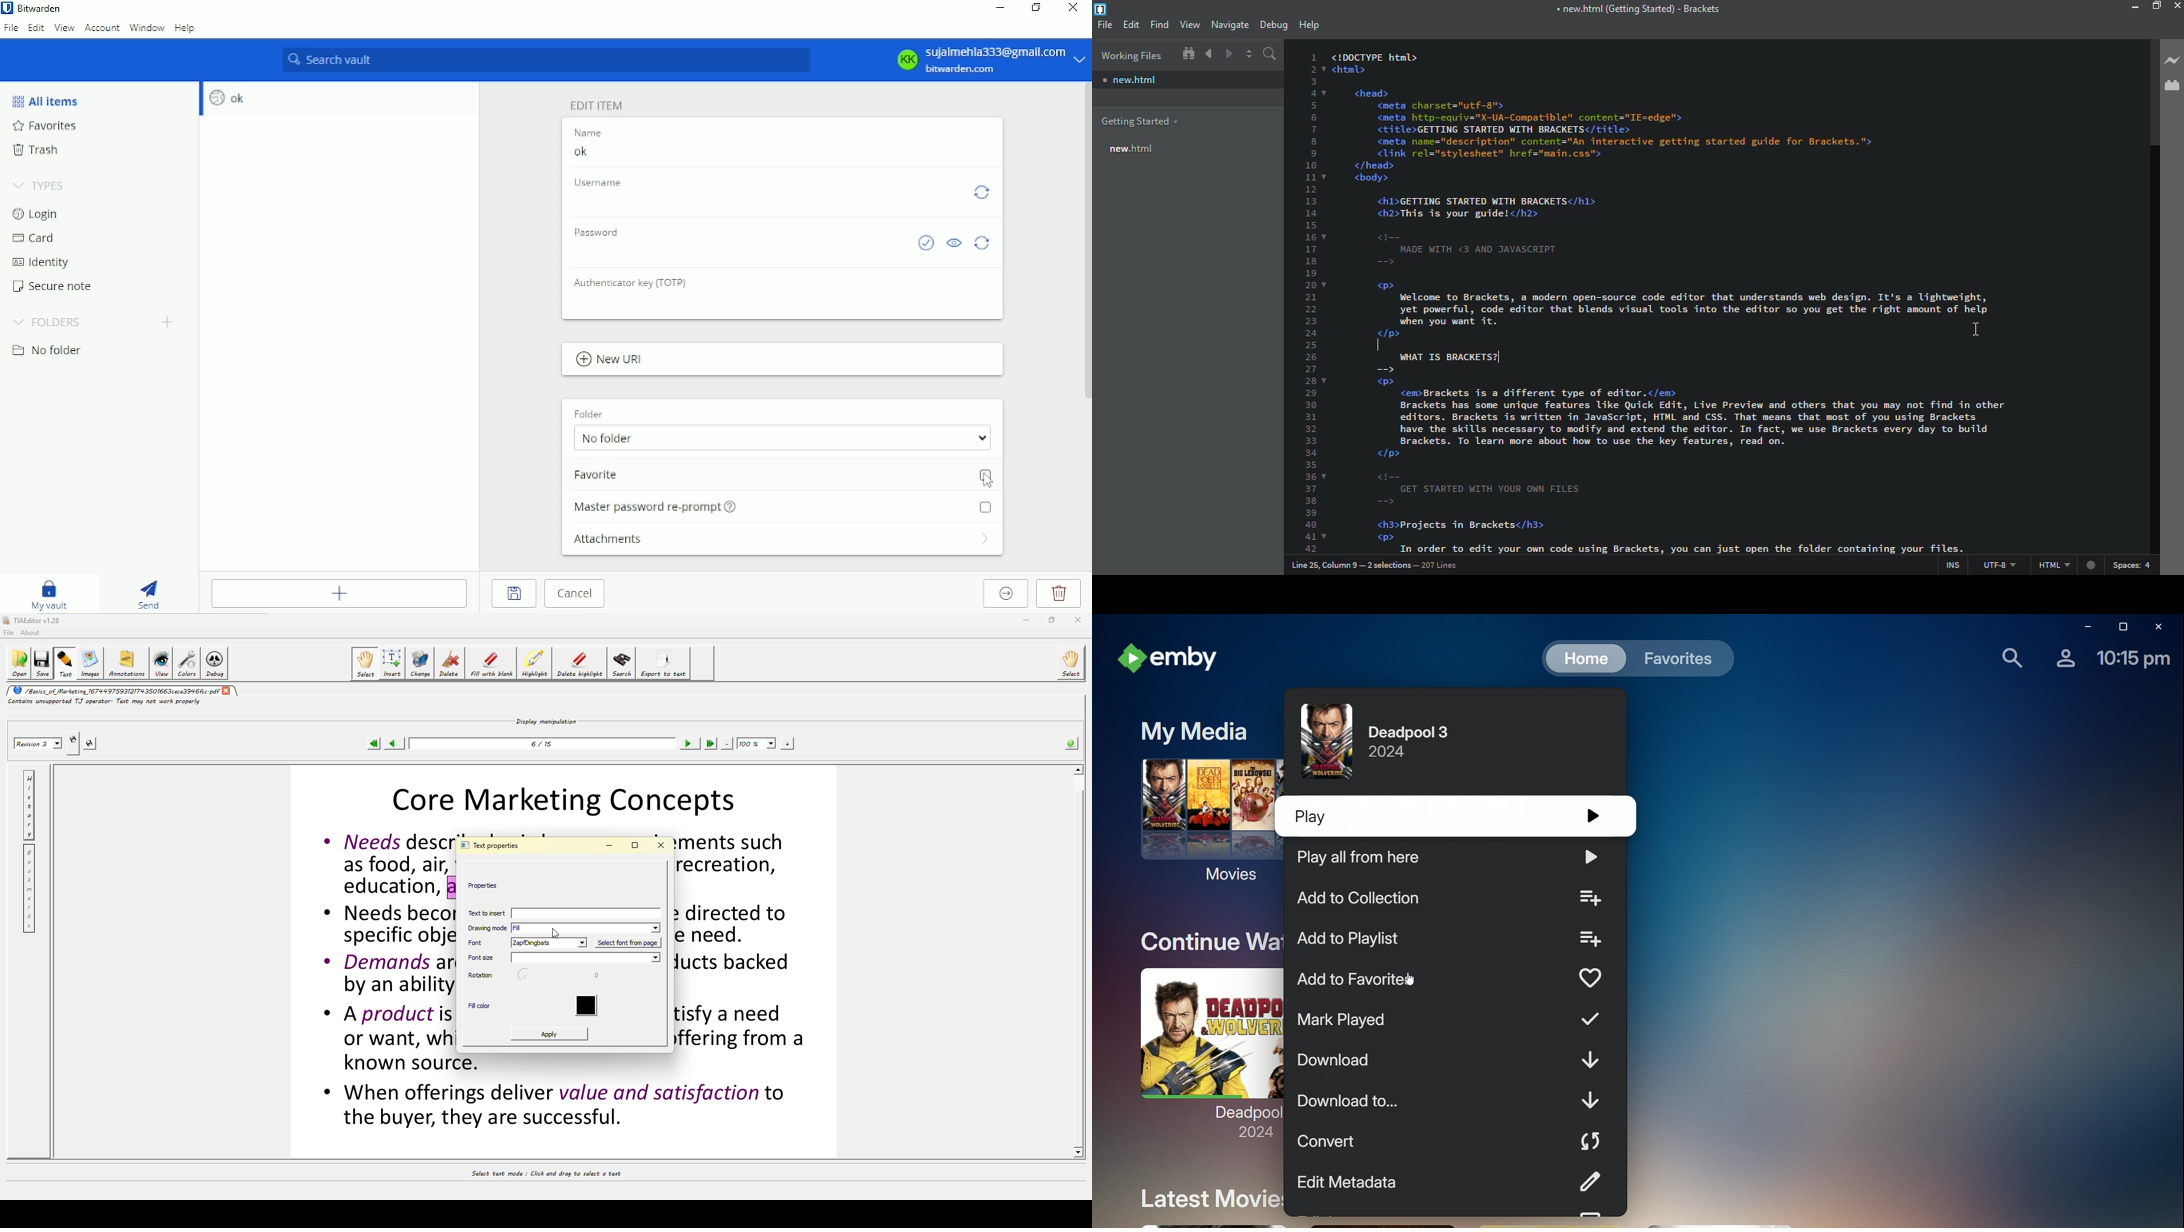 The width and height of the screenshot is (2184, 1232). Describe the element at coordinates (1393, 345) in the screenshot. I see `cursor` at that location.